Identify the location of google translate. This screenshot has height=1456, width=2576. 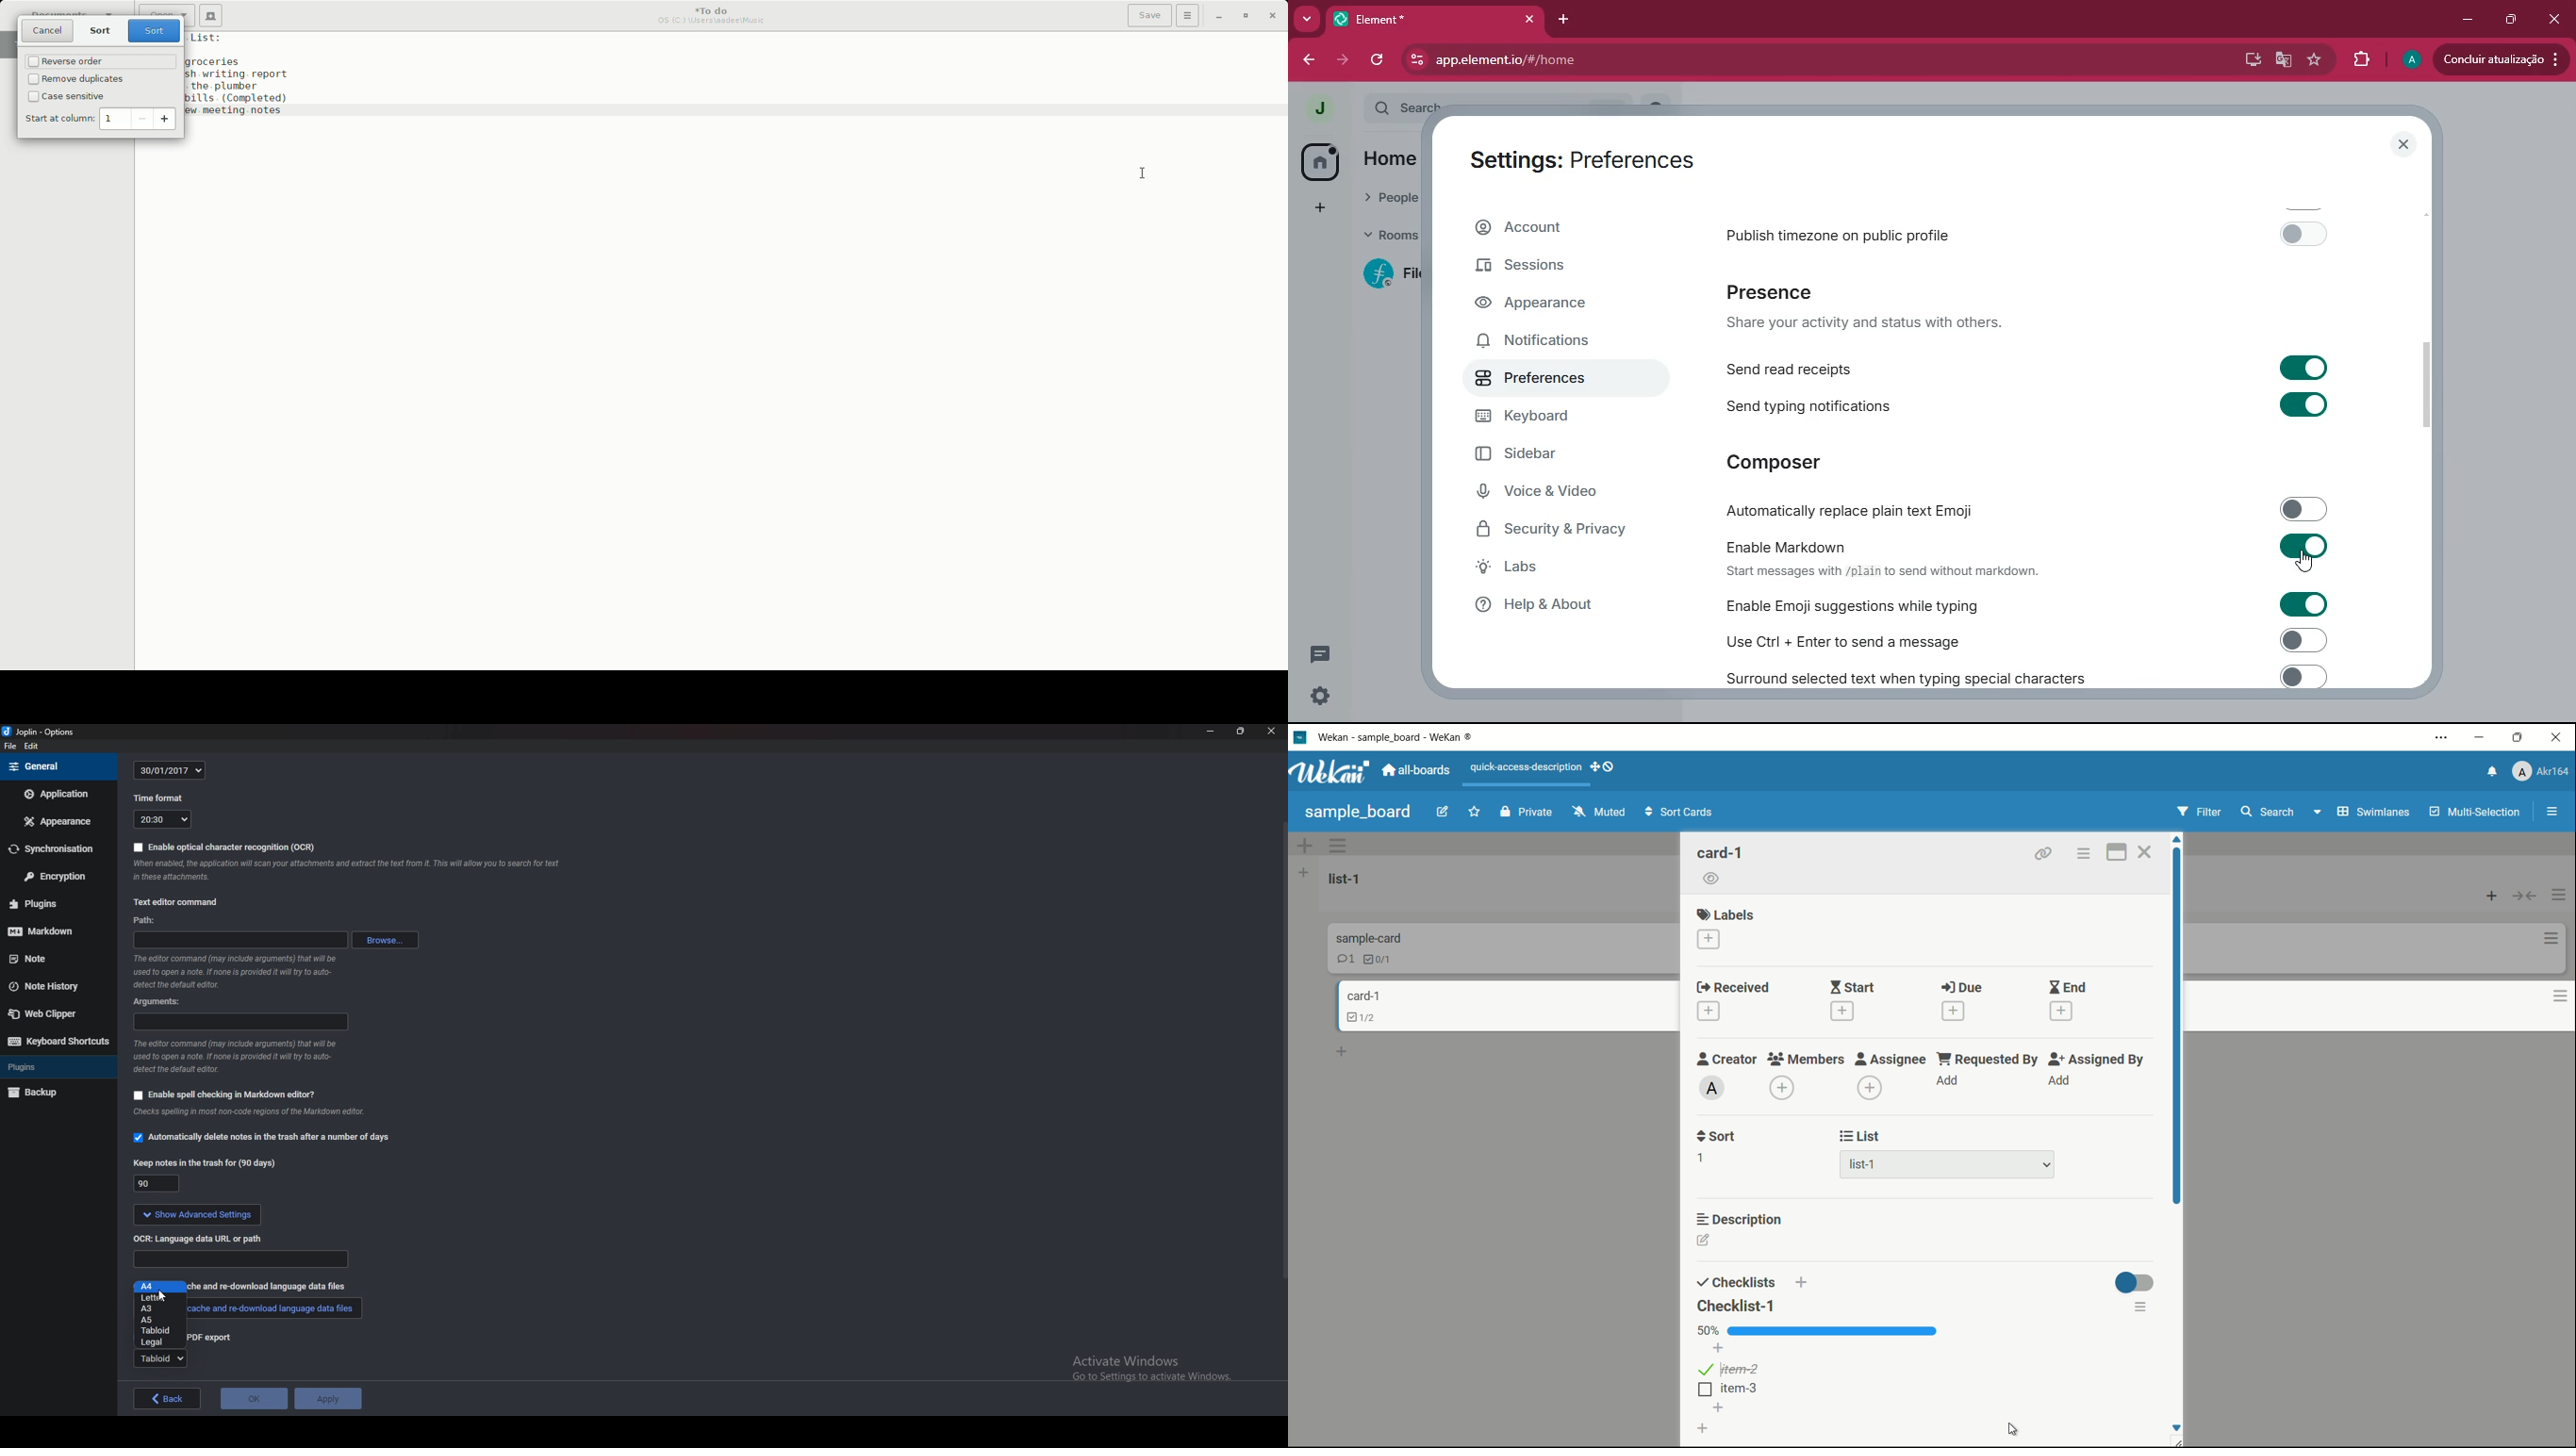
(2284, 61).